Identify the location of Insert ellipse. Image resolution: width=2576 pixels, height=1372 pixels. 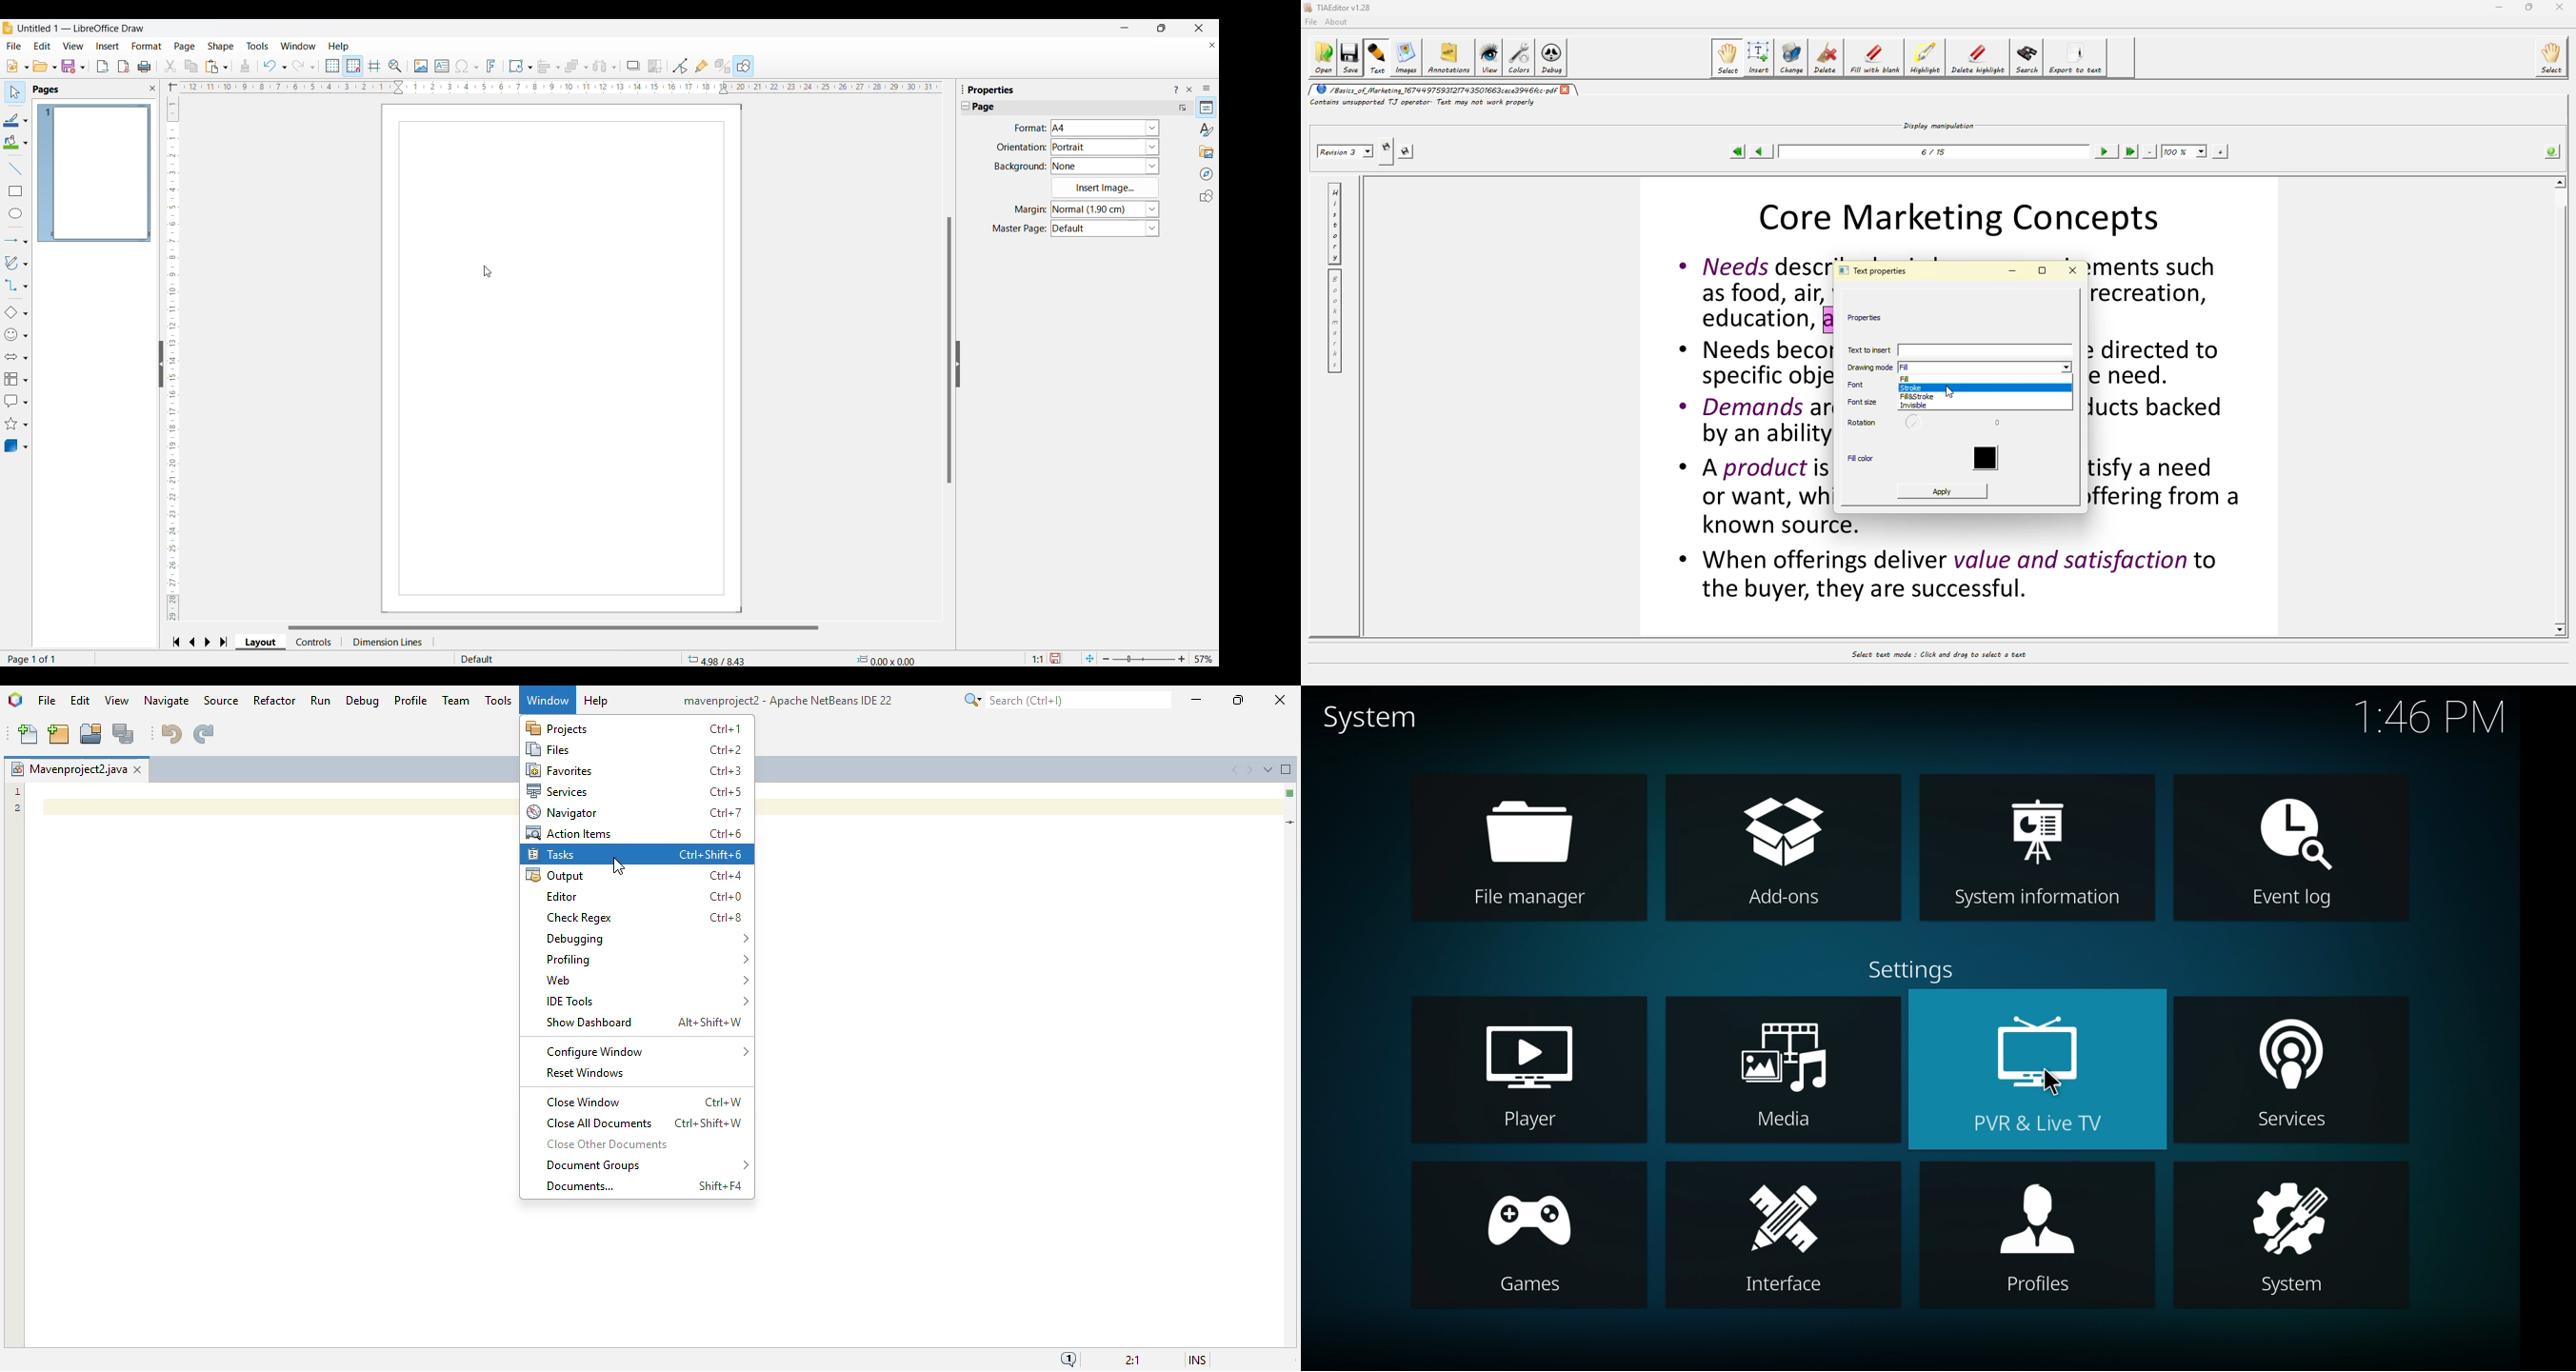
(16, 213).